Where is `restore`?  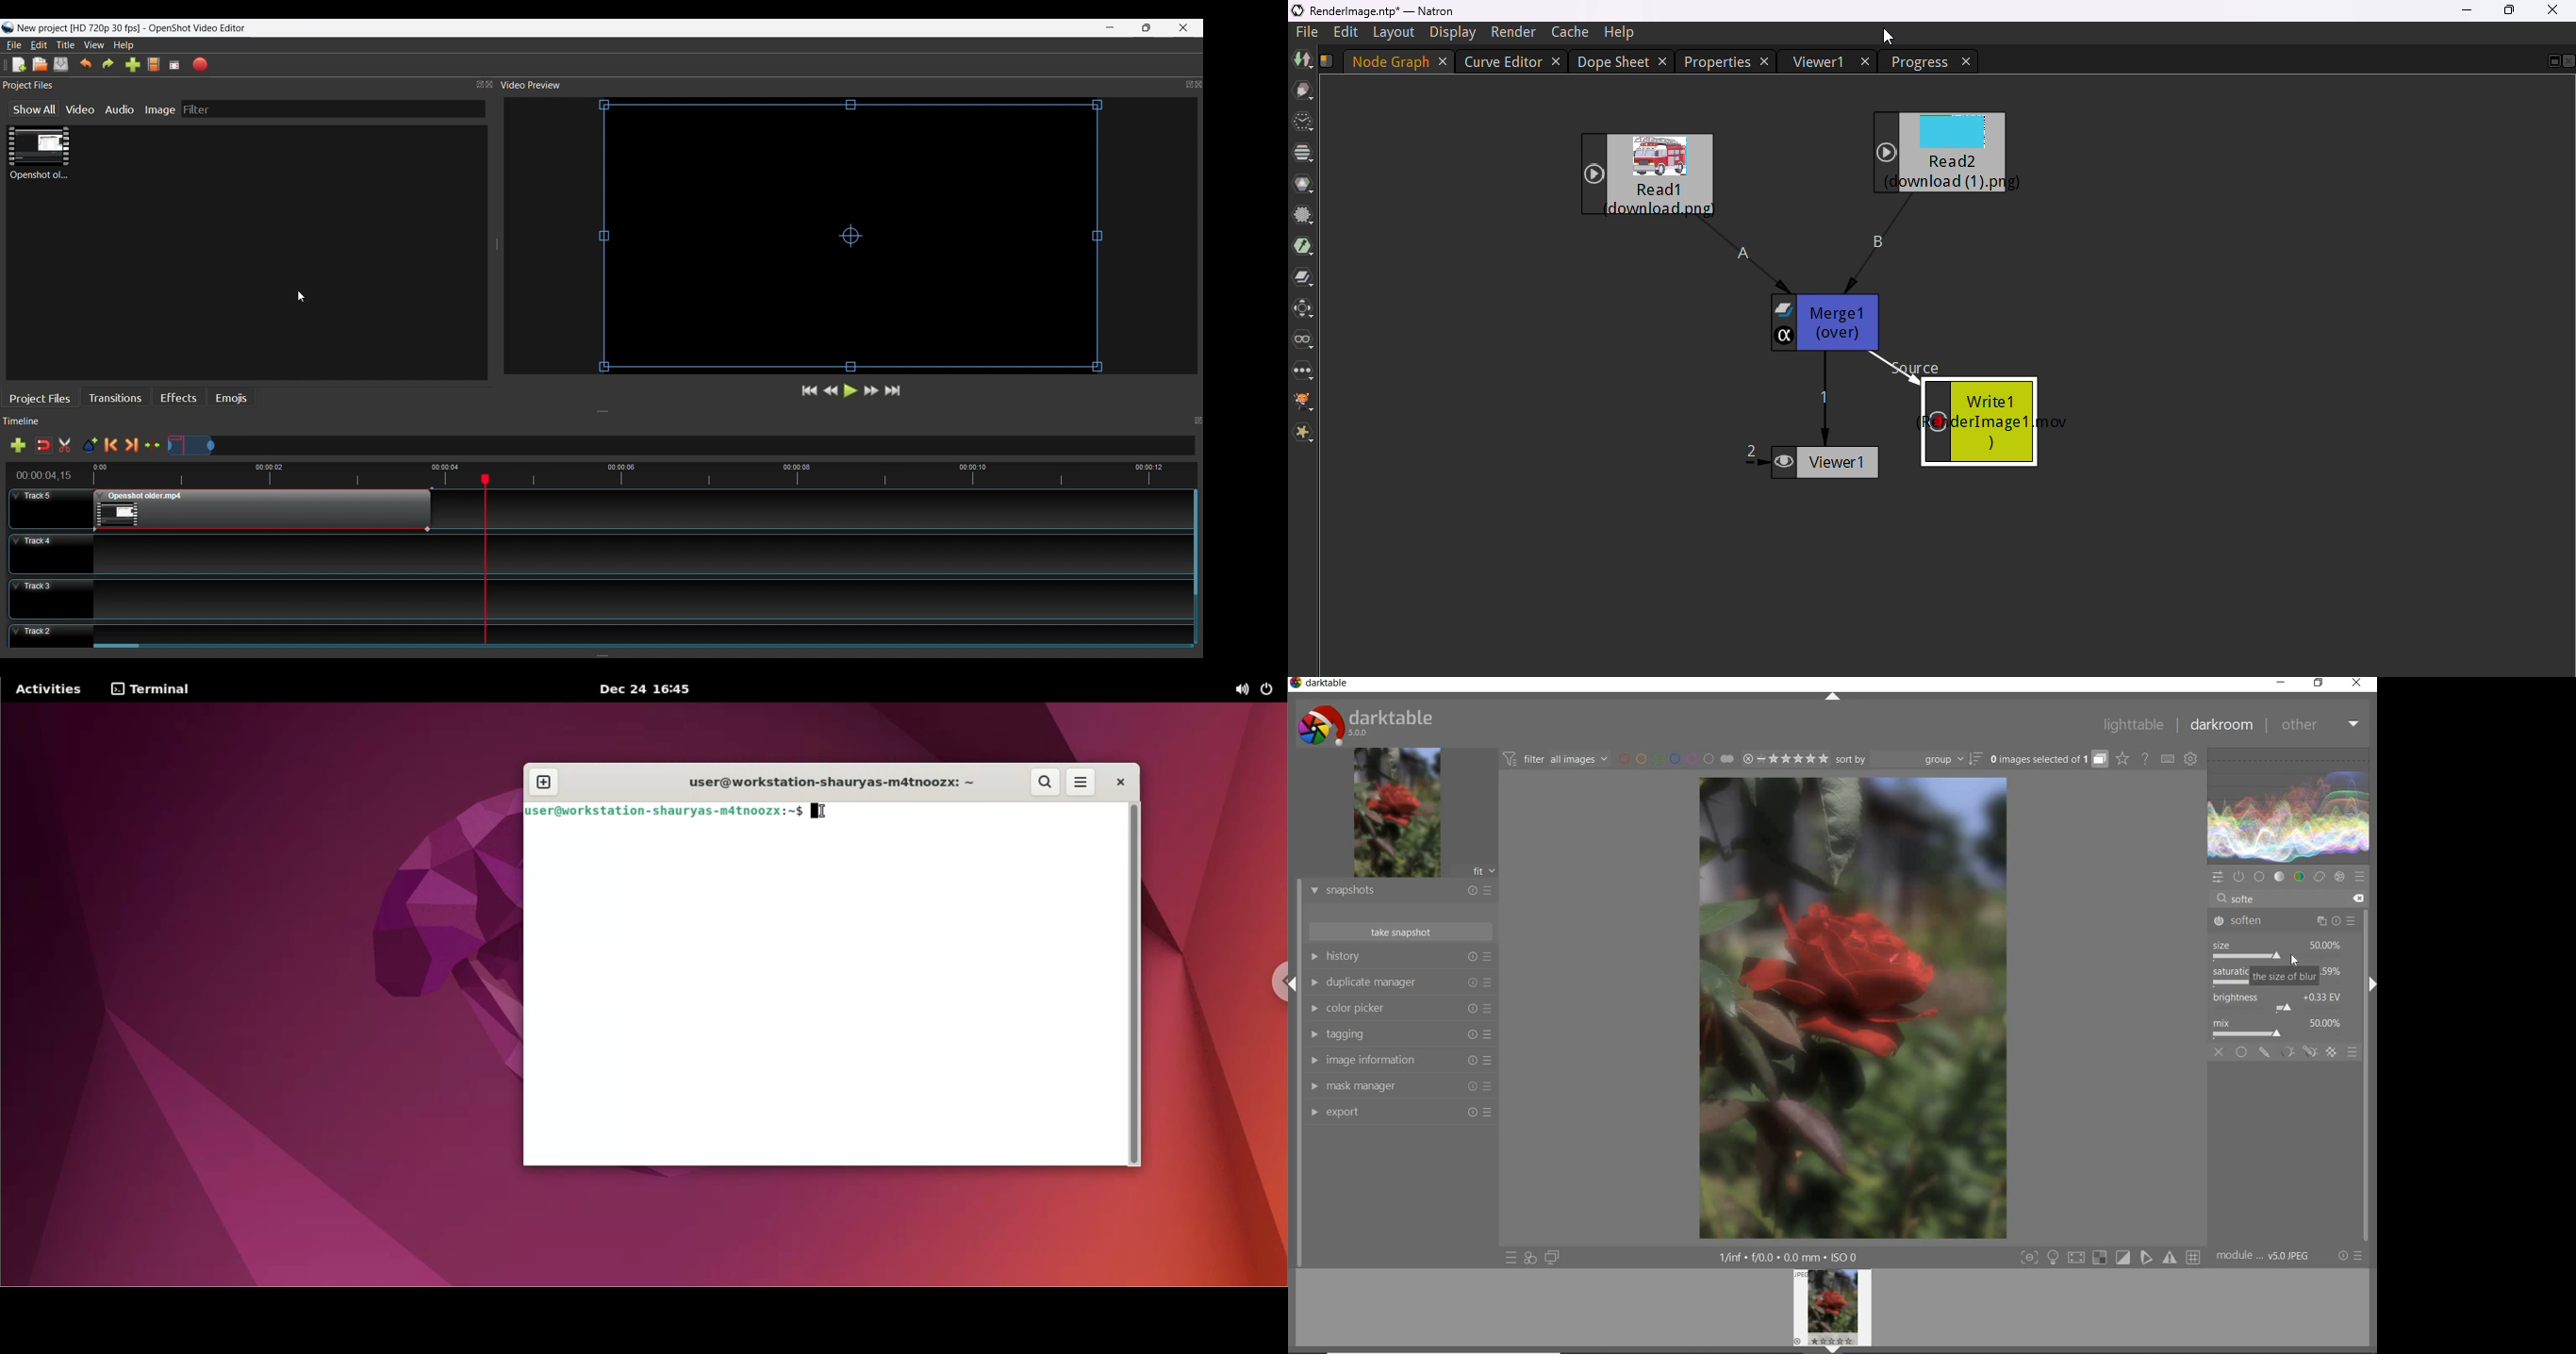
restore is located at coordinates (2320, 685).